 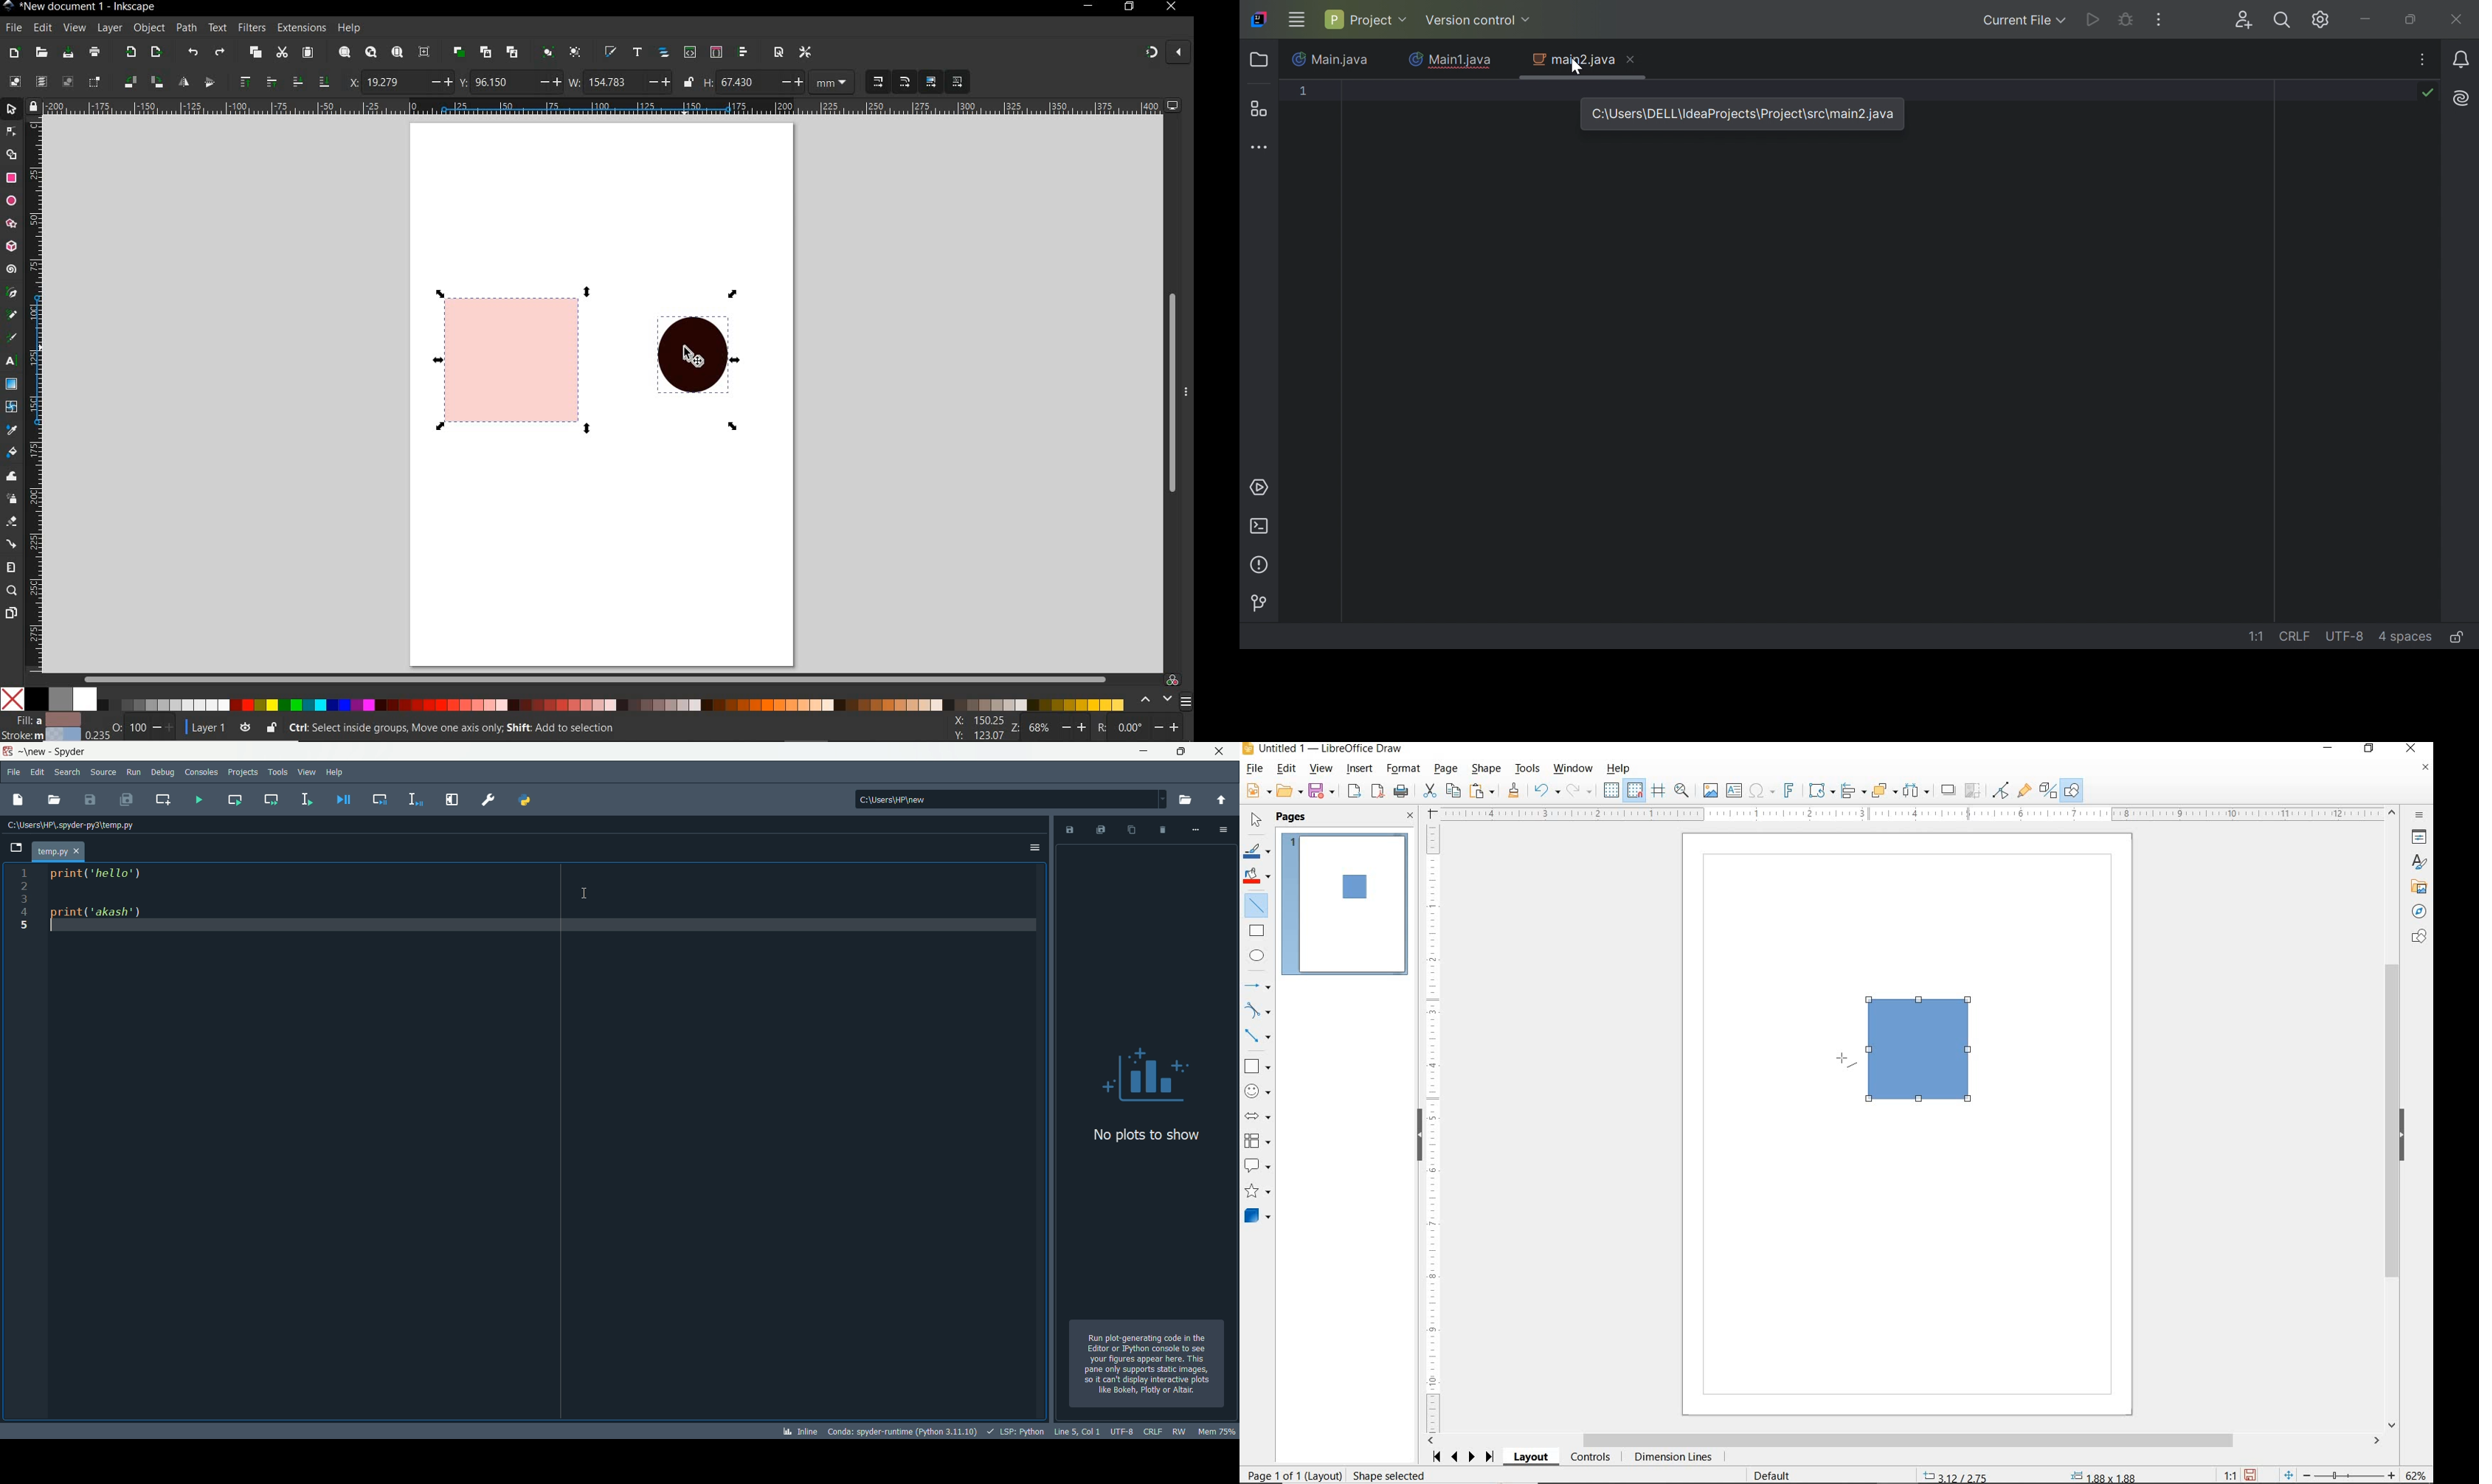 What do you see at coordinates (382, 798) in the screenshot?
I see `debug cell` at bounding box center [382, 798].